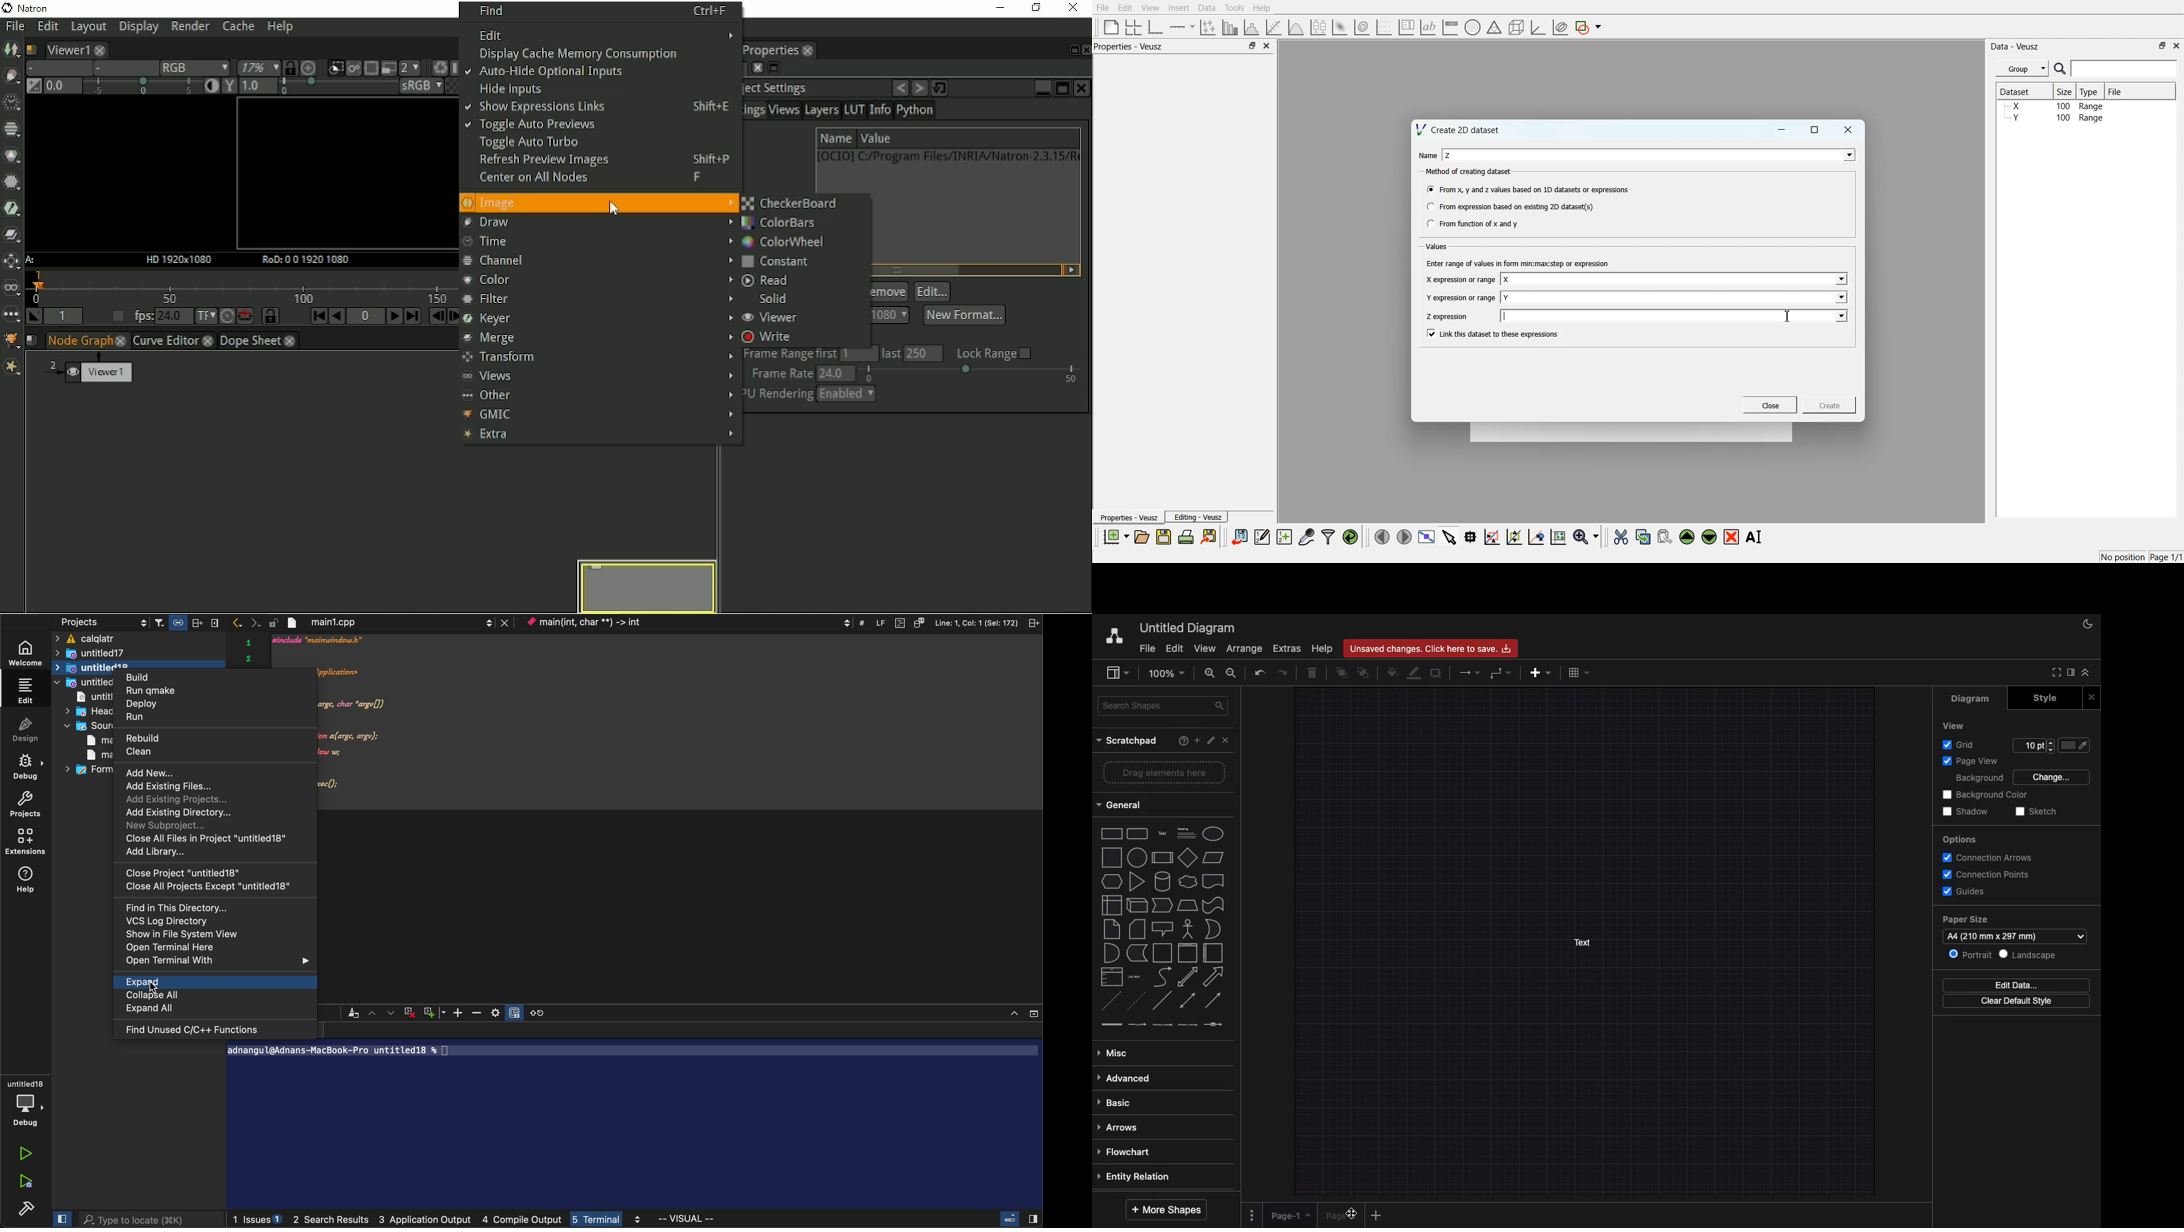 The width and height of the screenshot is (2184, 1232). Describe the element at coordinates (177, 622) in the screenshot. I see `link` at that location.